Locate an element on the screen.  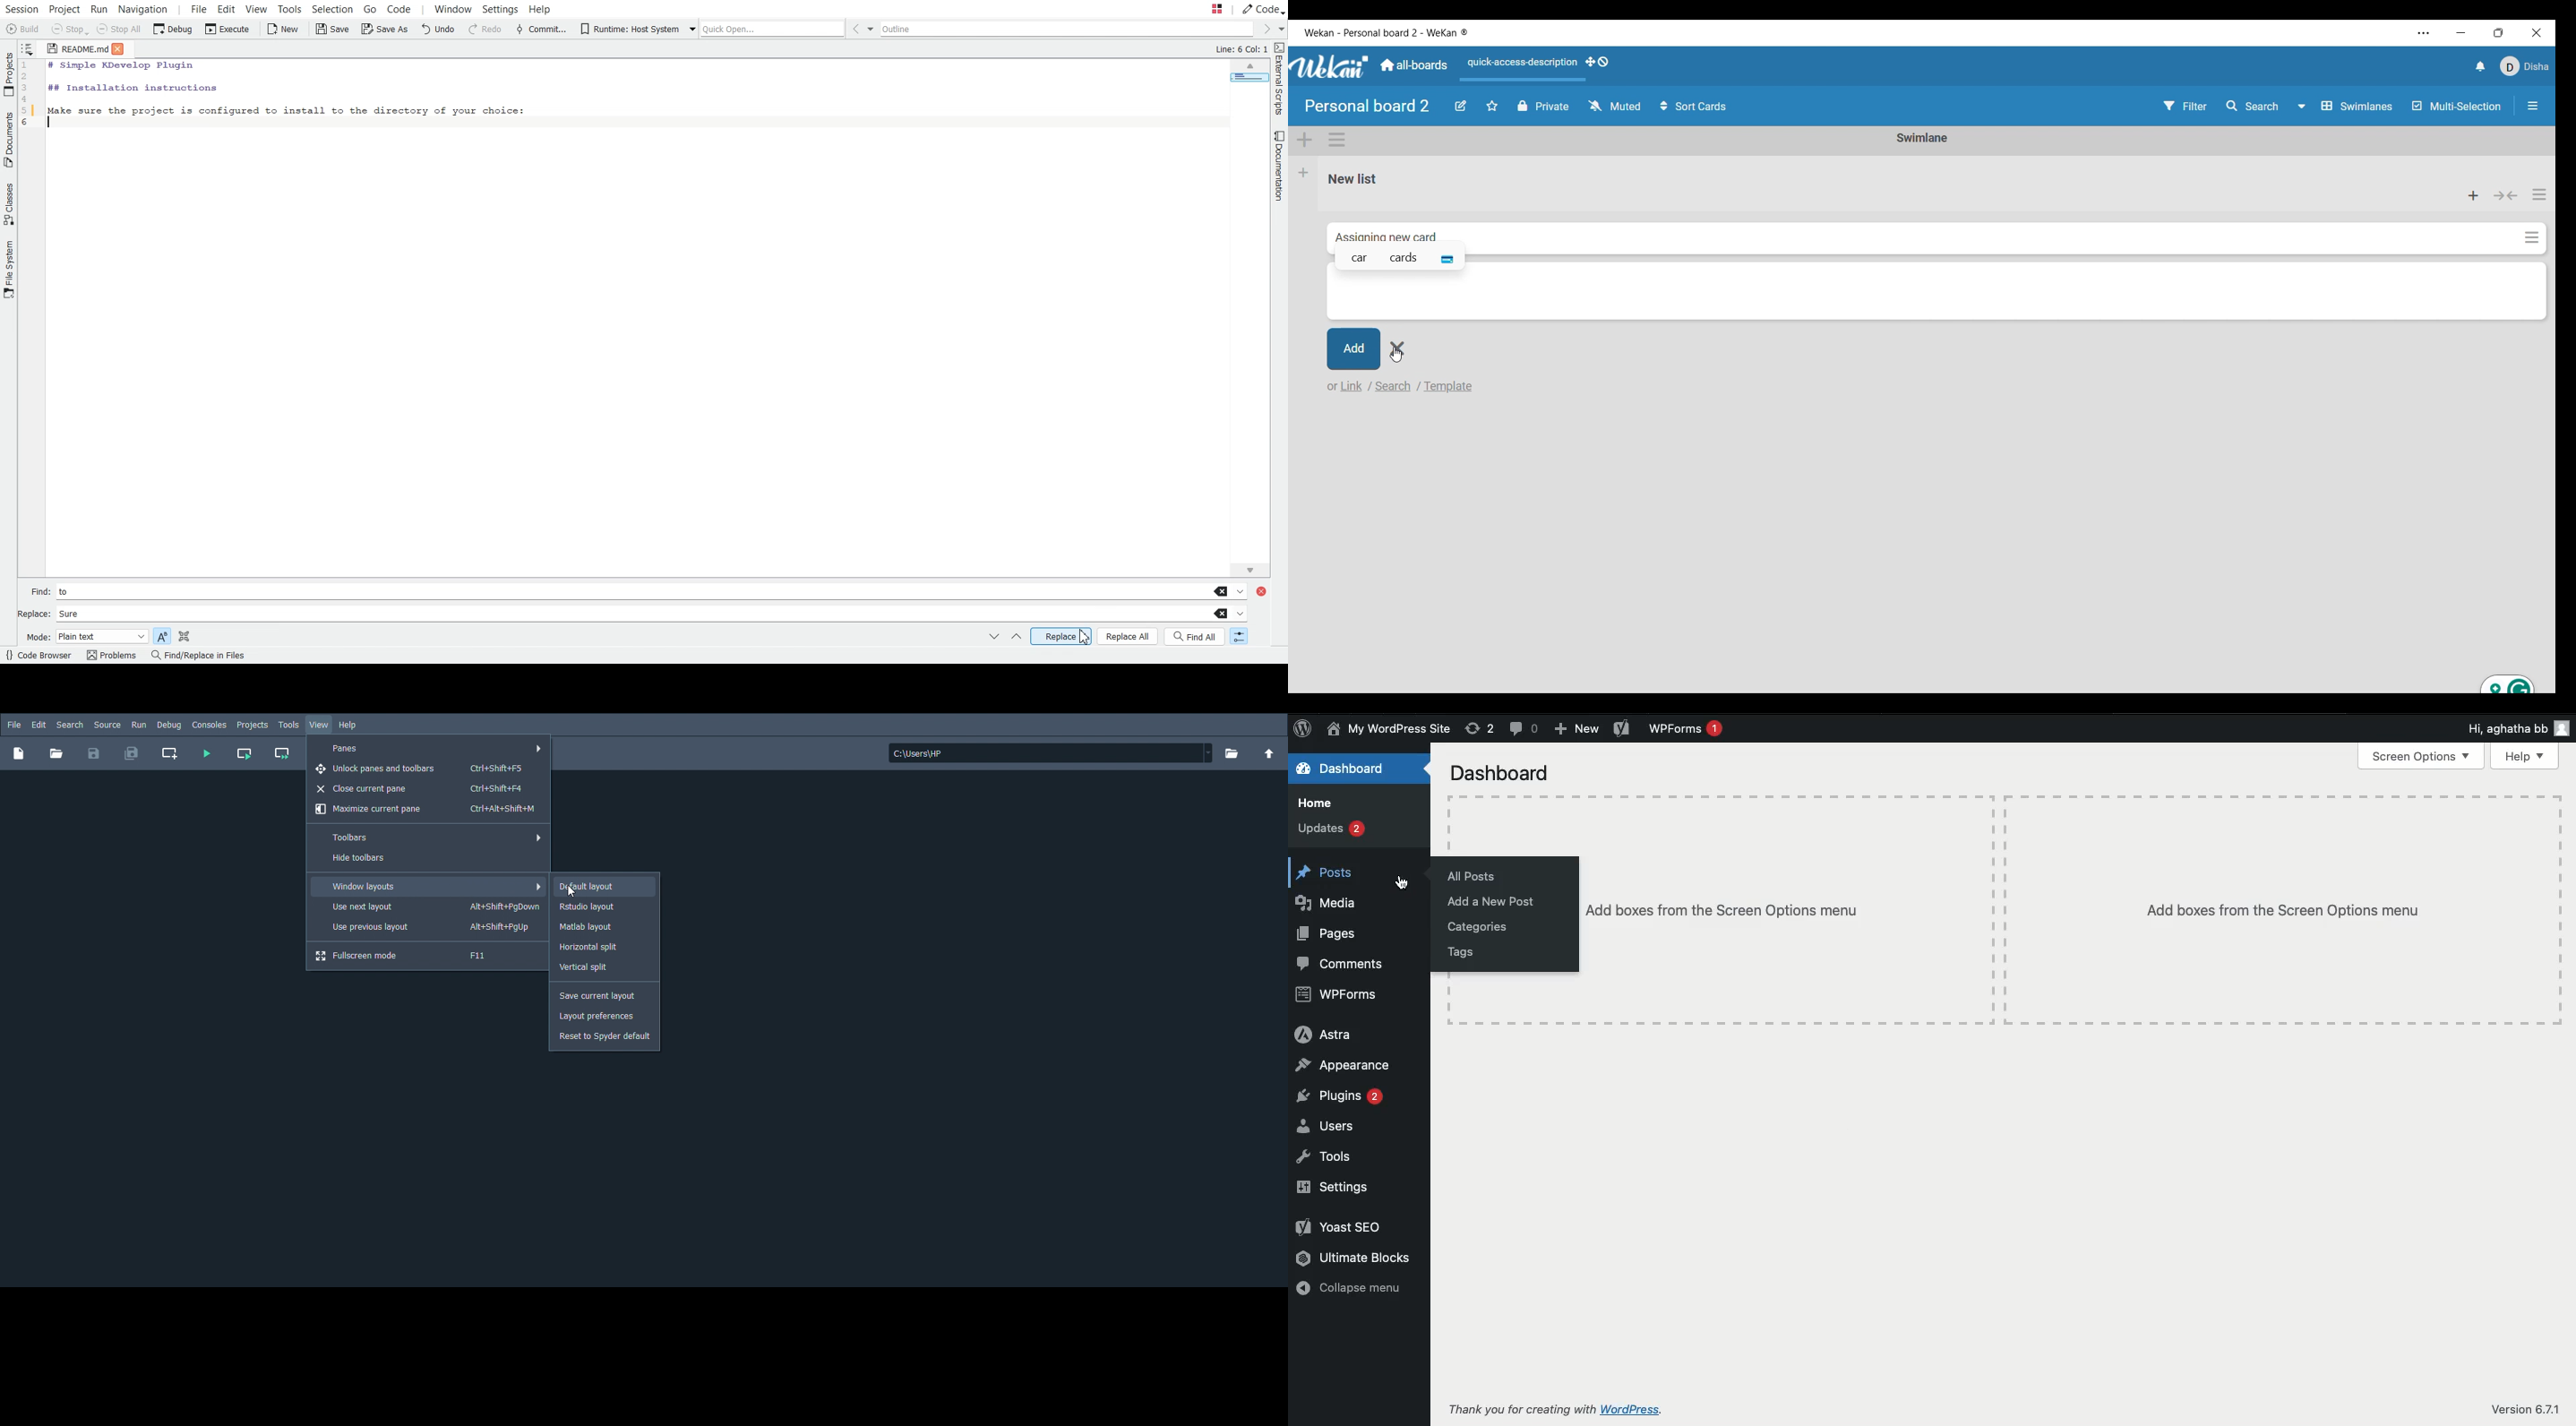
Board title is located at coordinates (1368, 106).